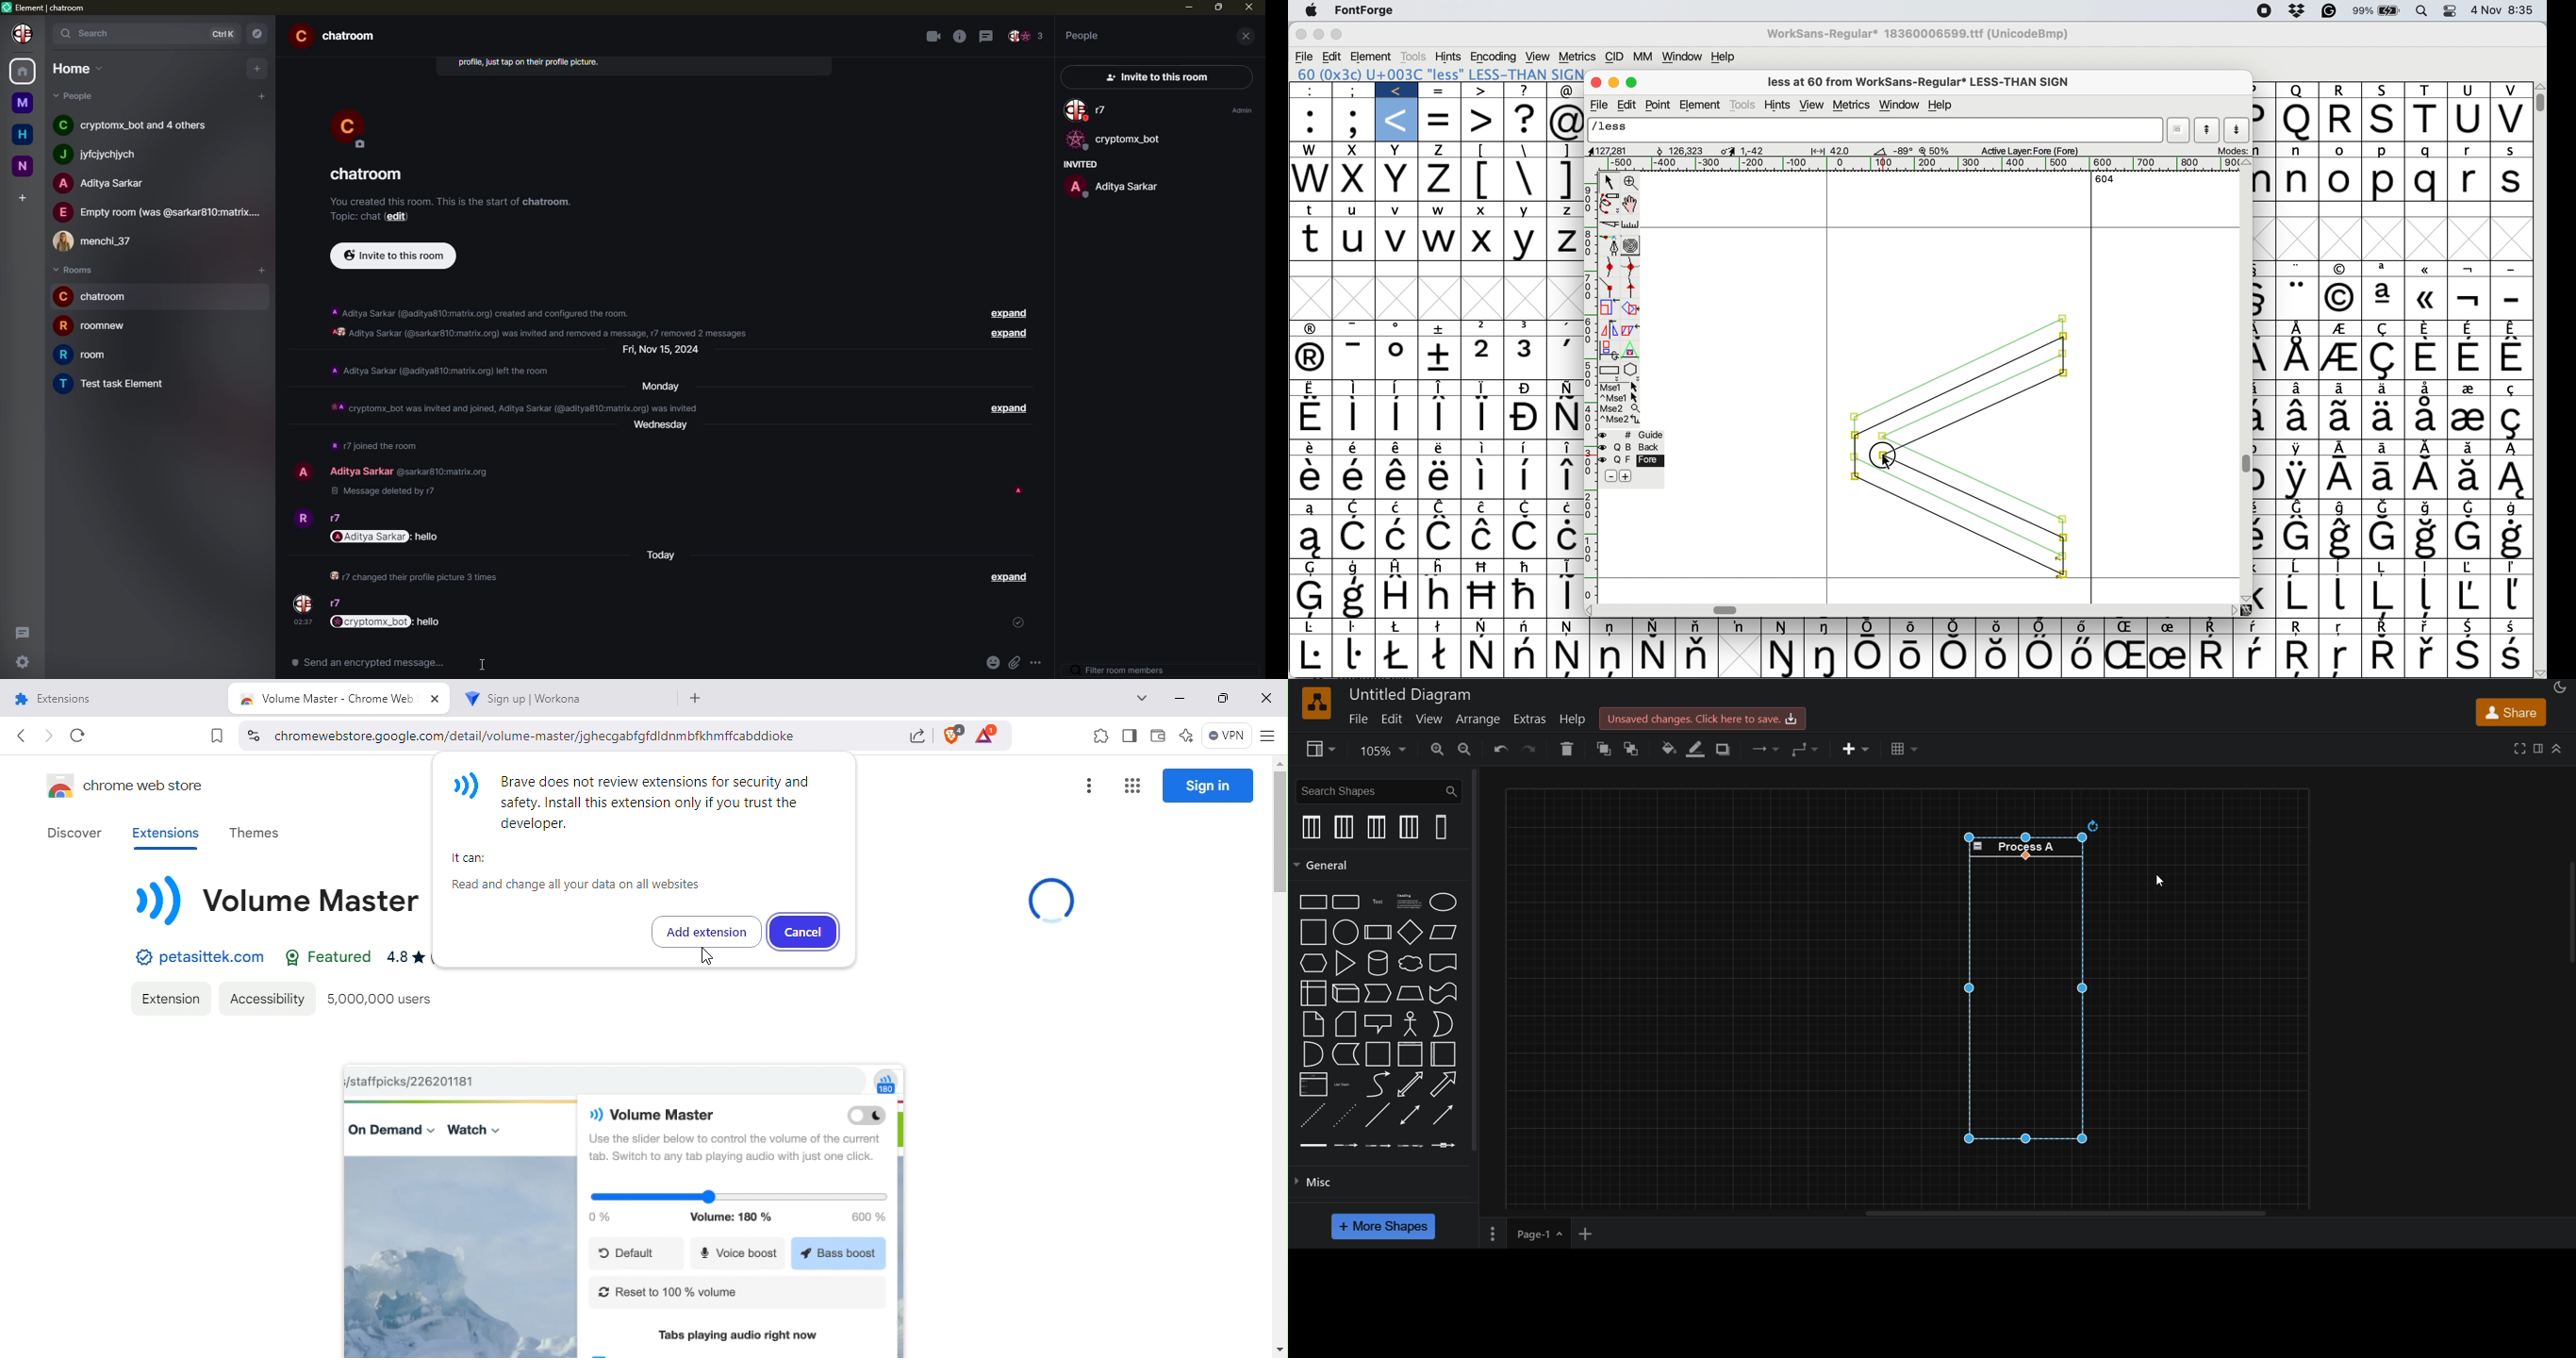 This screenshot has height=1372, width=2576. What do you see at coordinates (49, 736) in the screenshot?
I see `click to go forward` at bounding box center [49, 736].